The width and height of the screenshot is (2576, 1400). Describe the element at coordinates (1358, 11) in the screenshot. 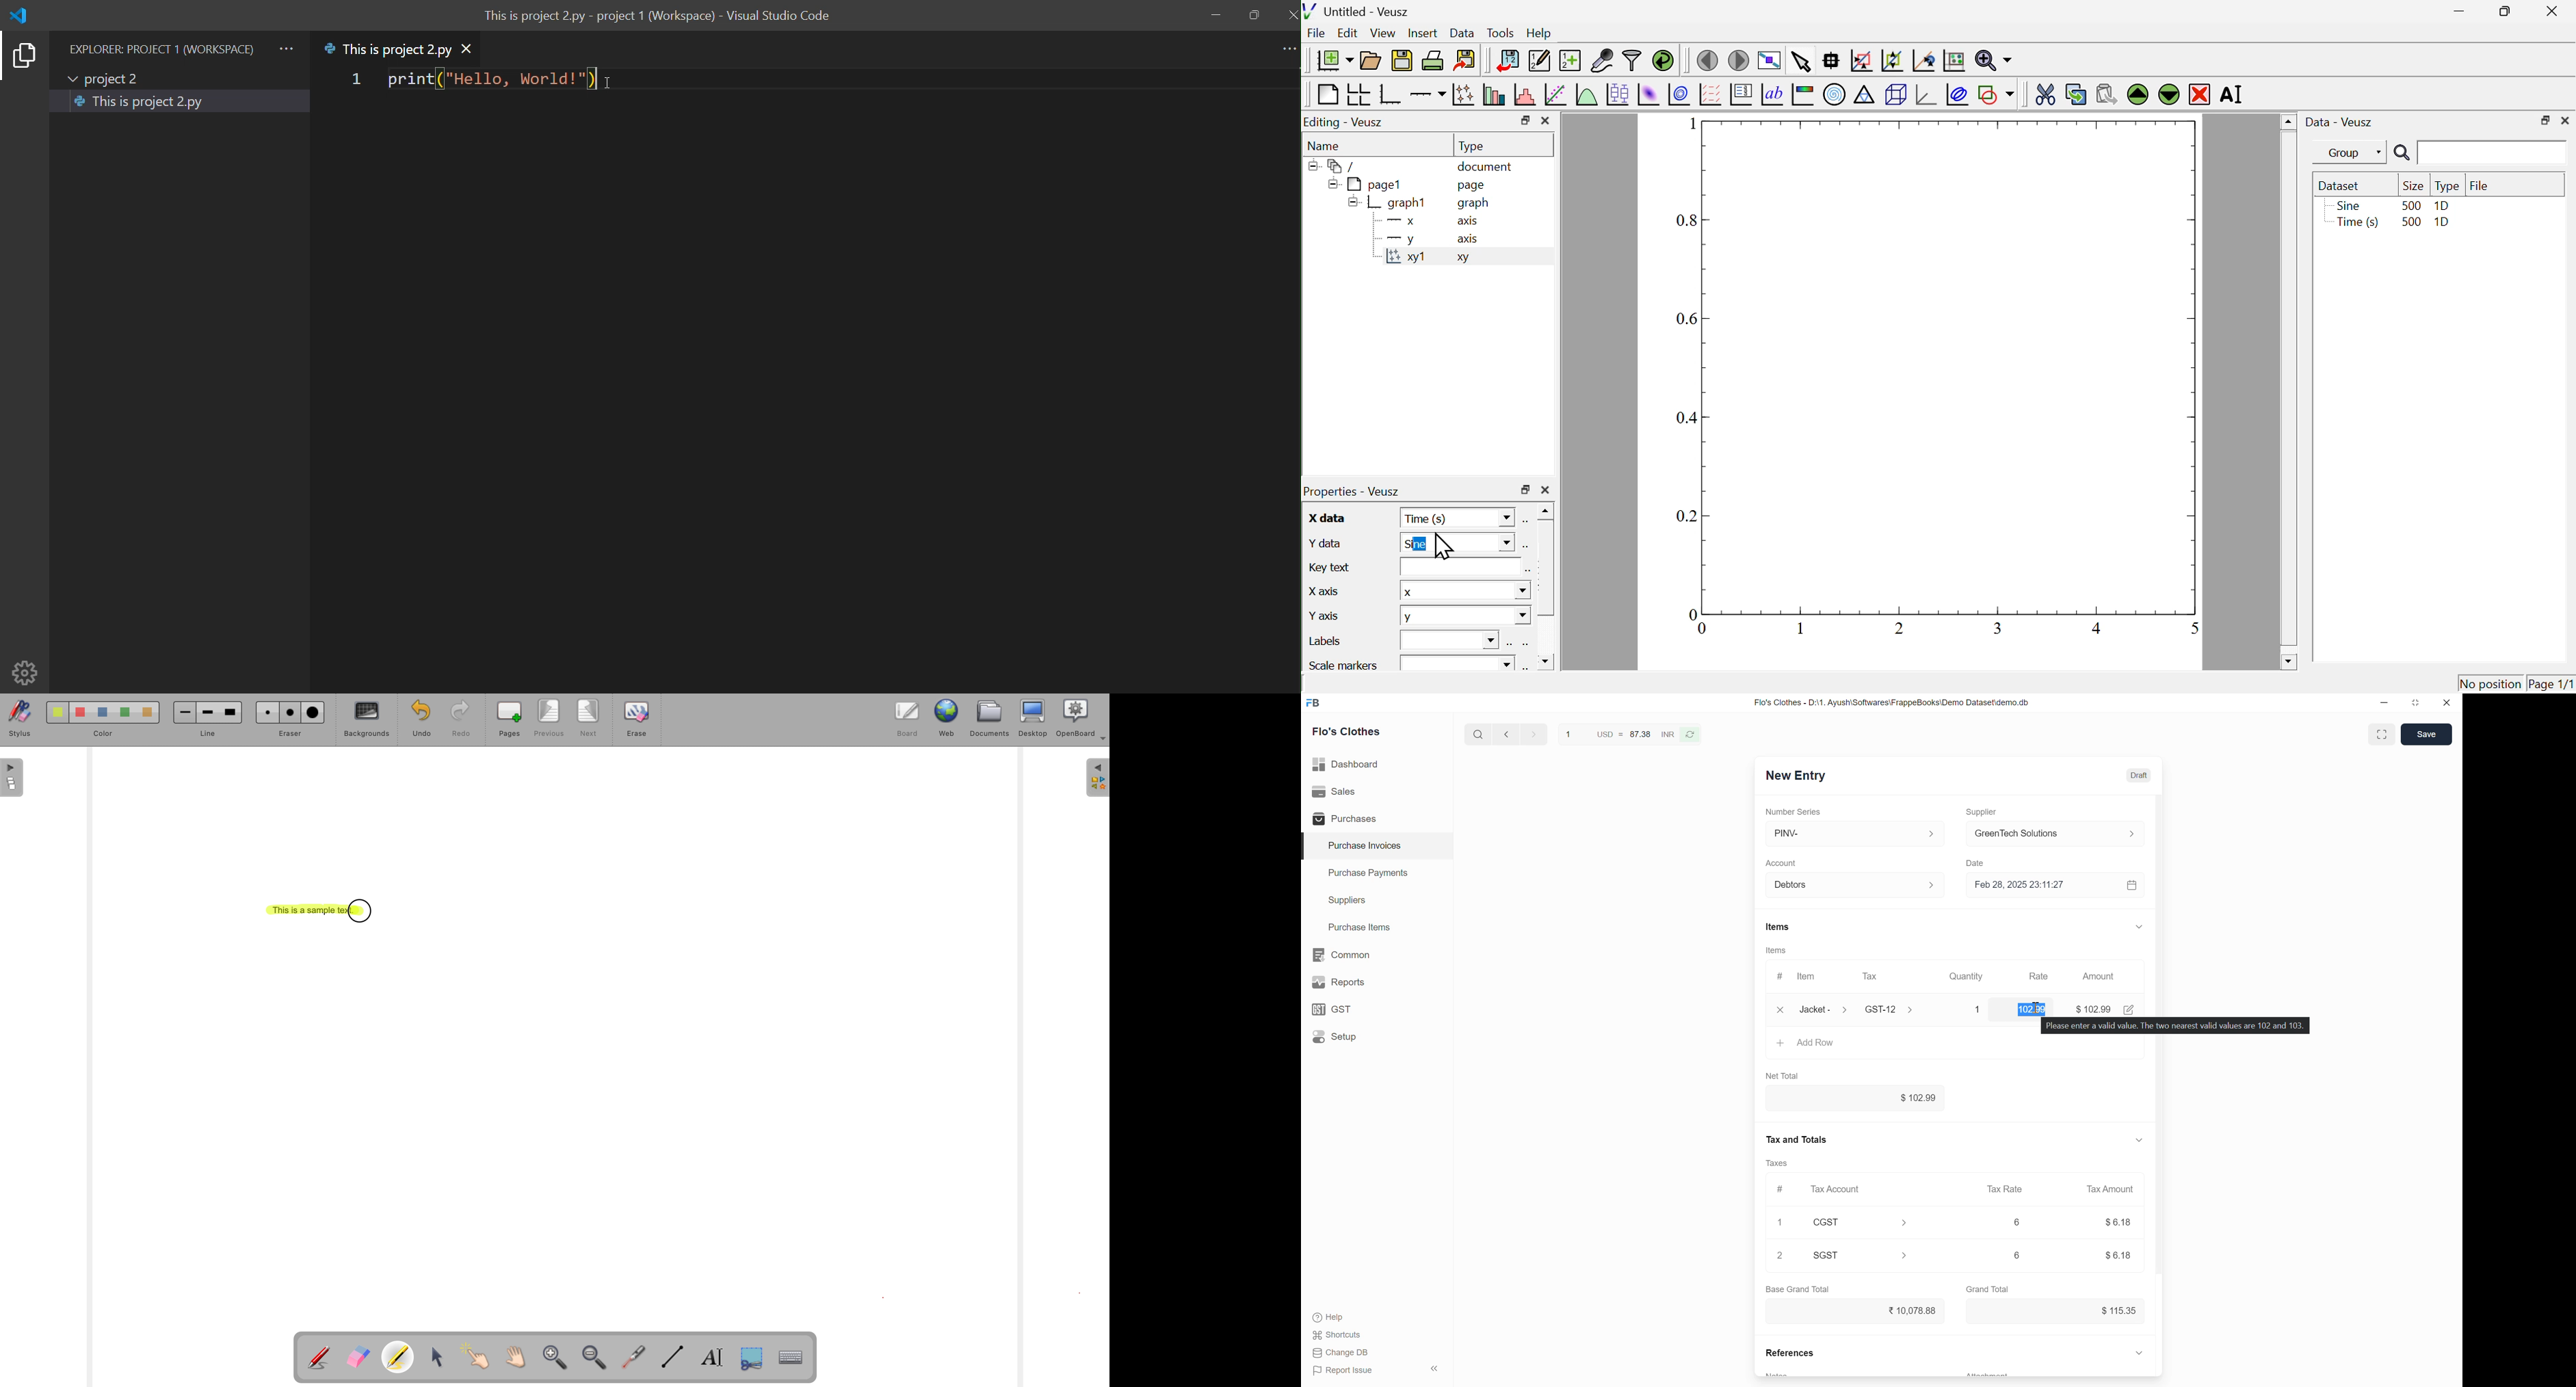

I see `untitled - veusz` at that location.